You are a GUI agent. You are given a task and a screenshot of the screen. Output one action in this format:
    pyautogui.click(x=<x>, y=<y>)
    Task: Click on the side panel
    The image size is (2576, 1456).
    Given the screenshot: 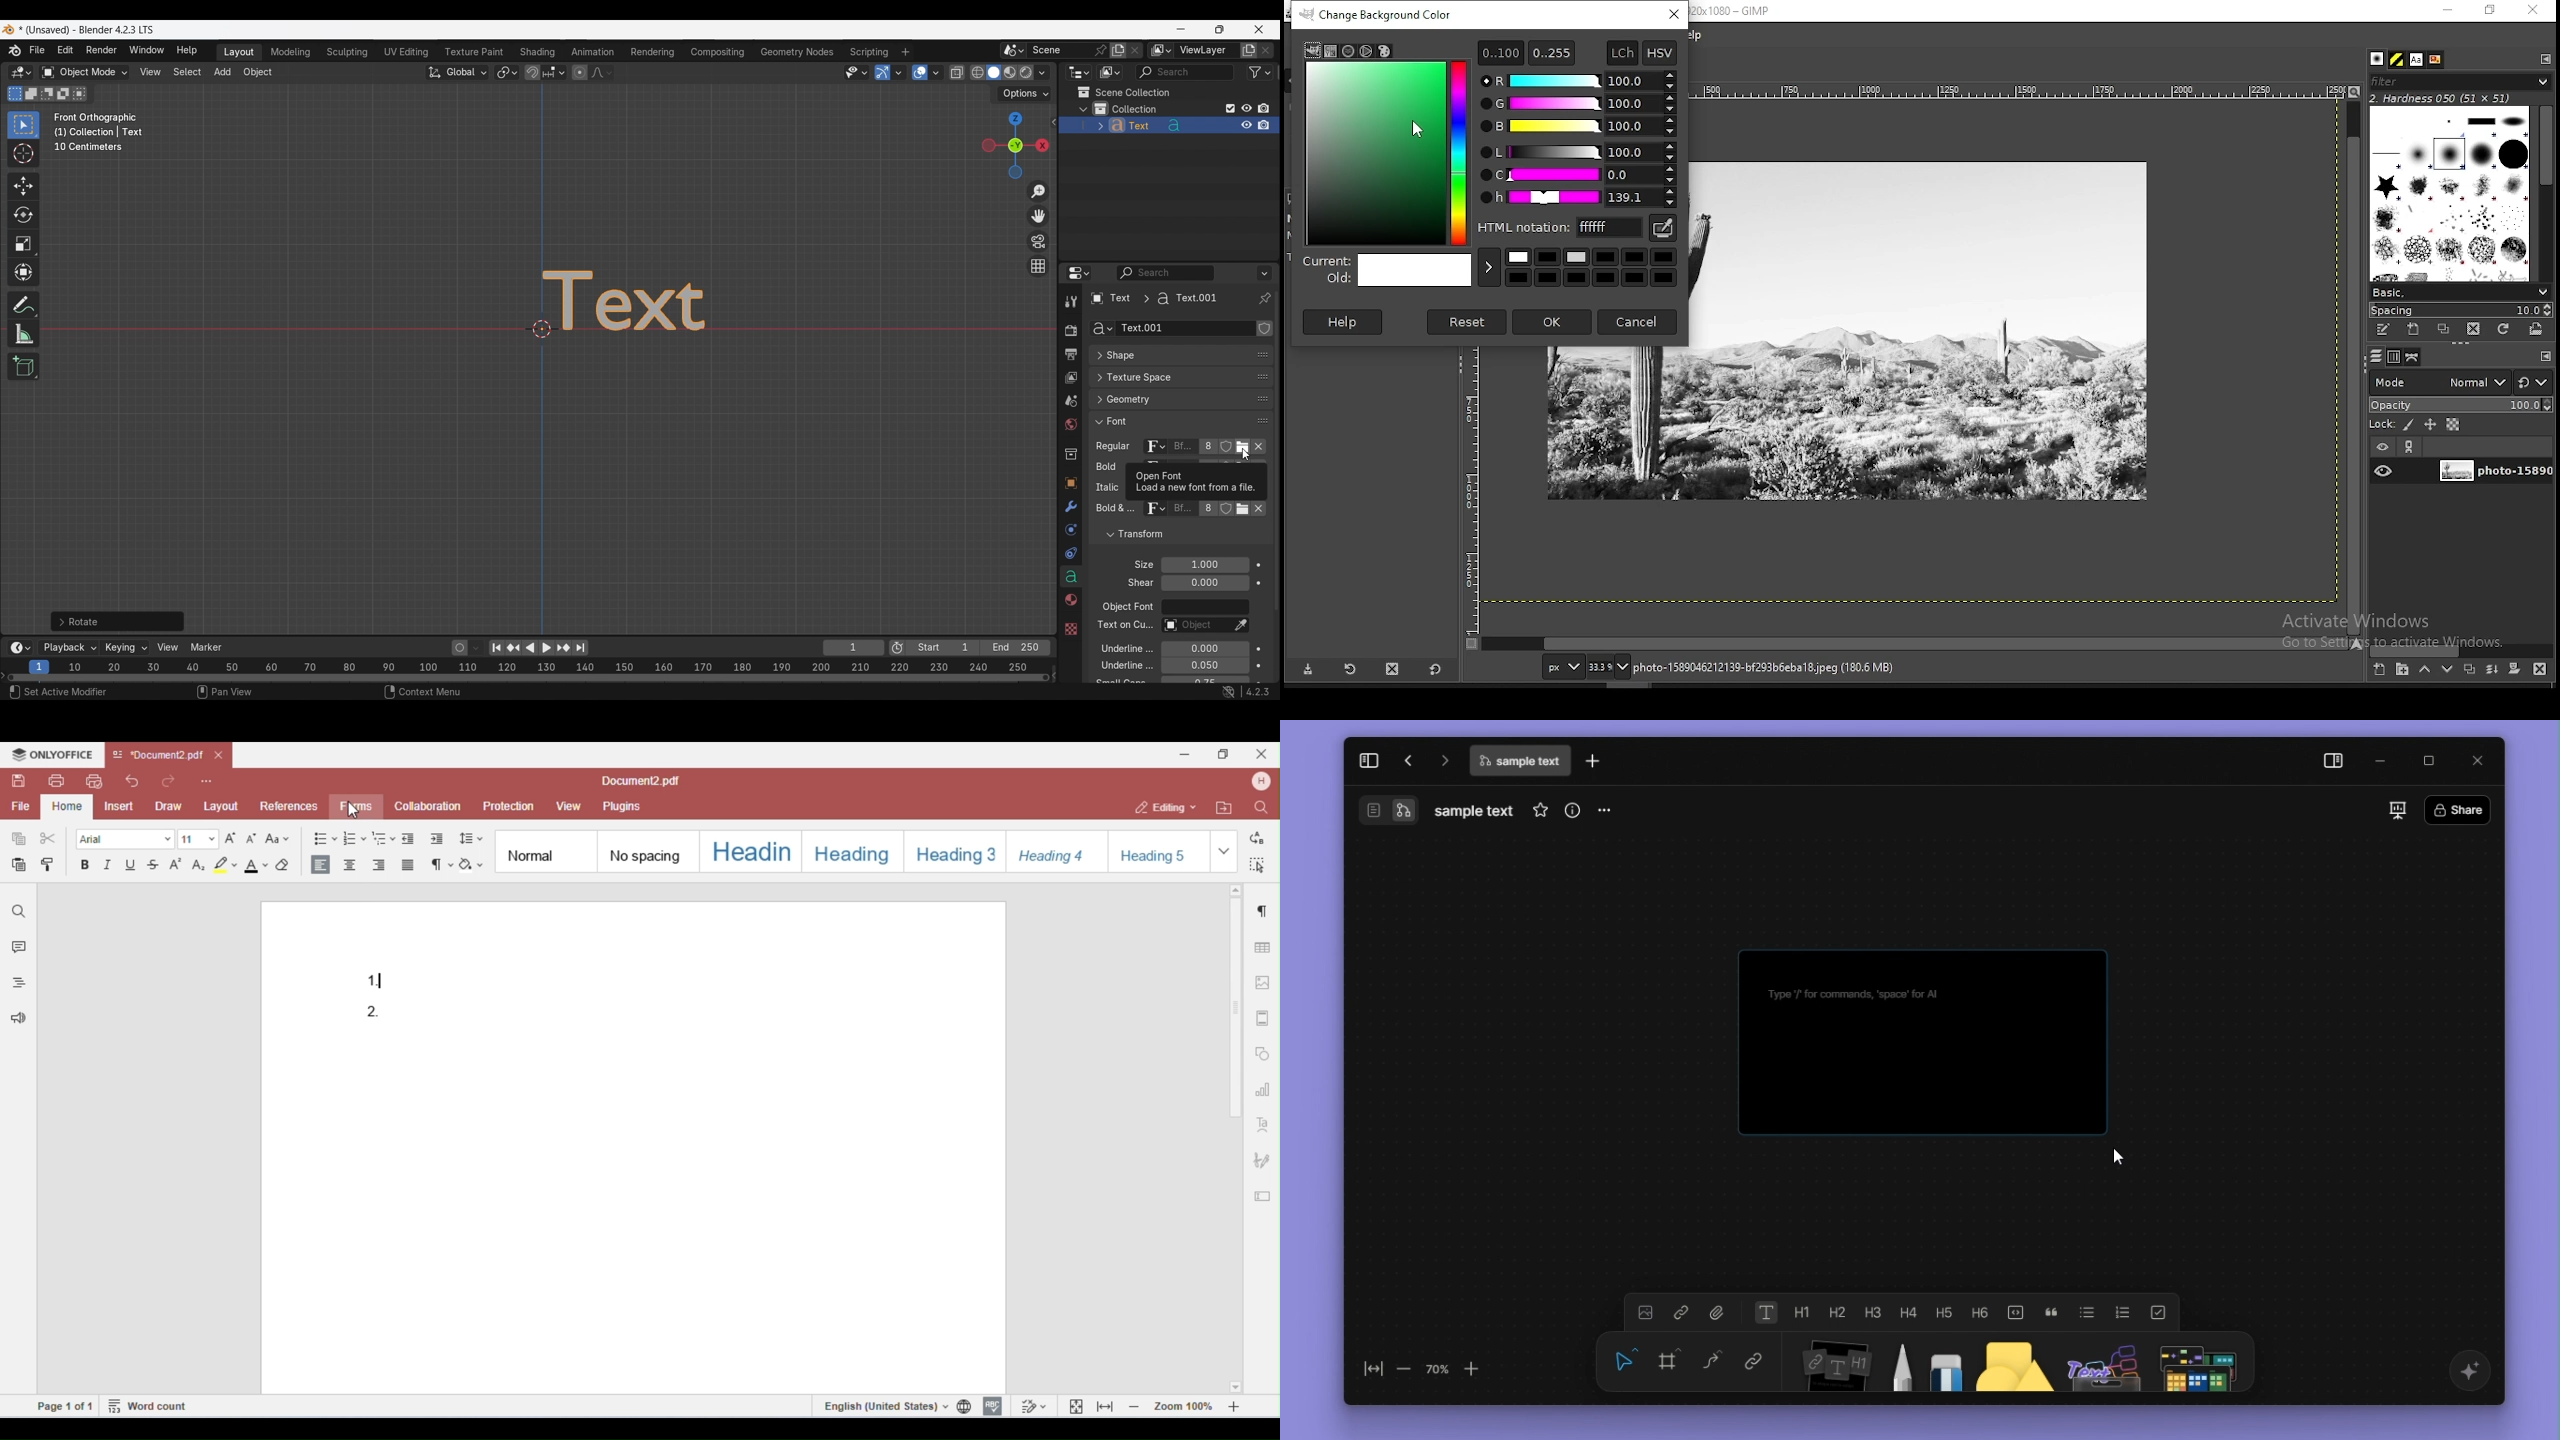 What is the action you would take?
    pyautogui.click(x=2330, y=761)
    